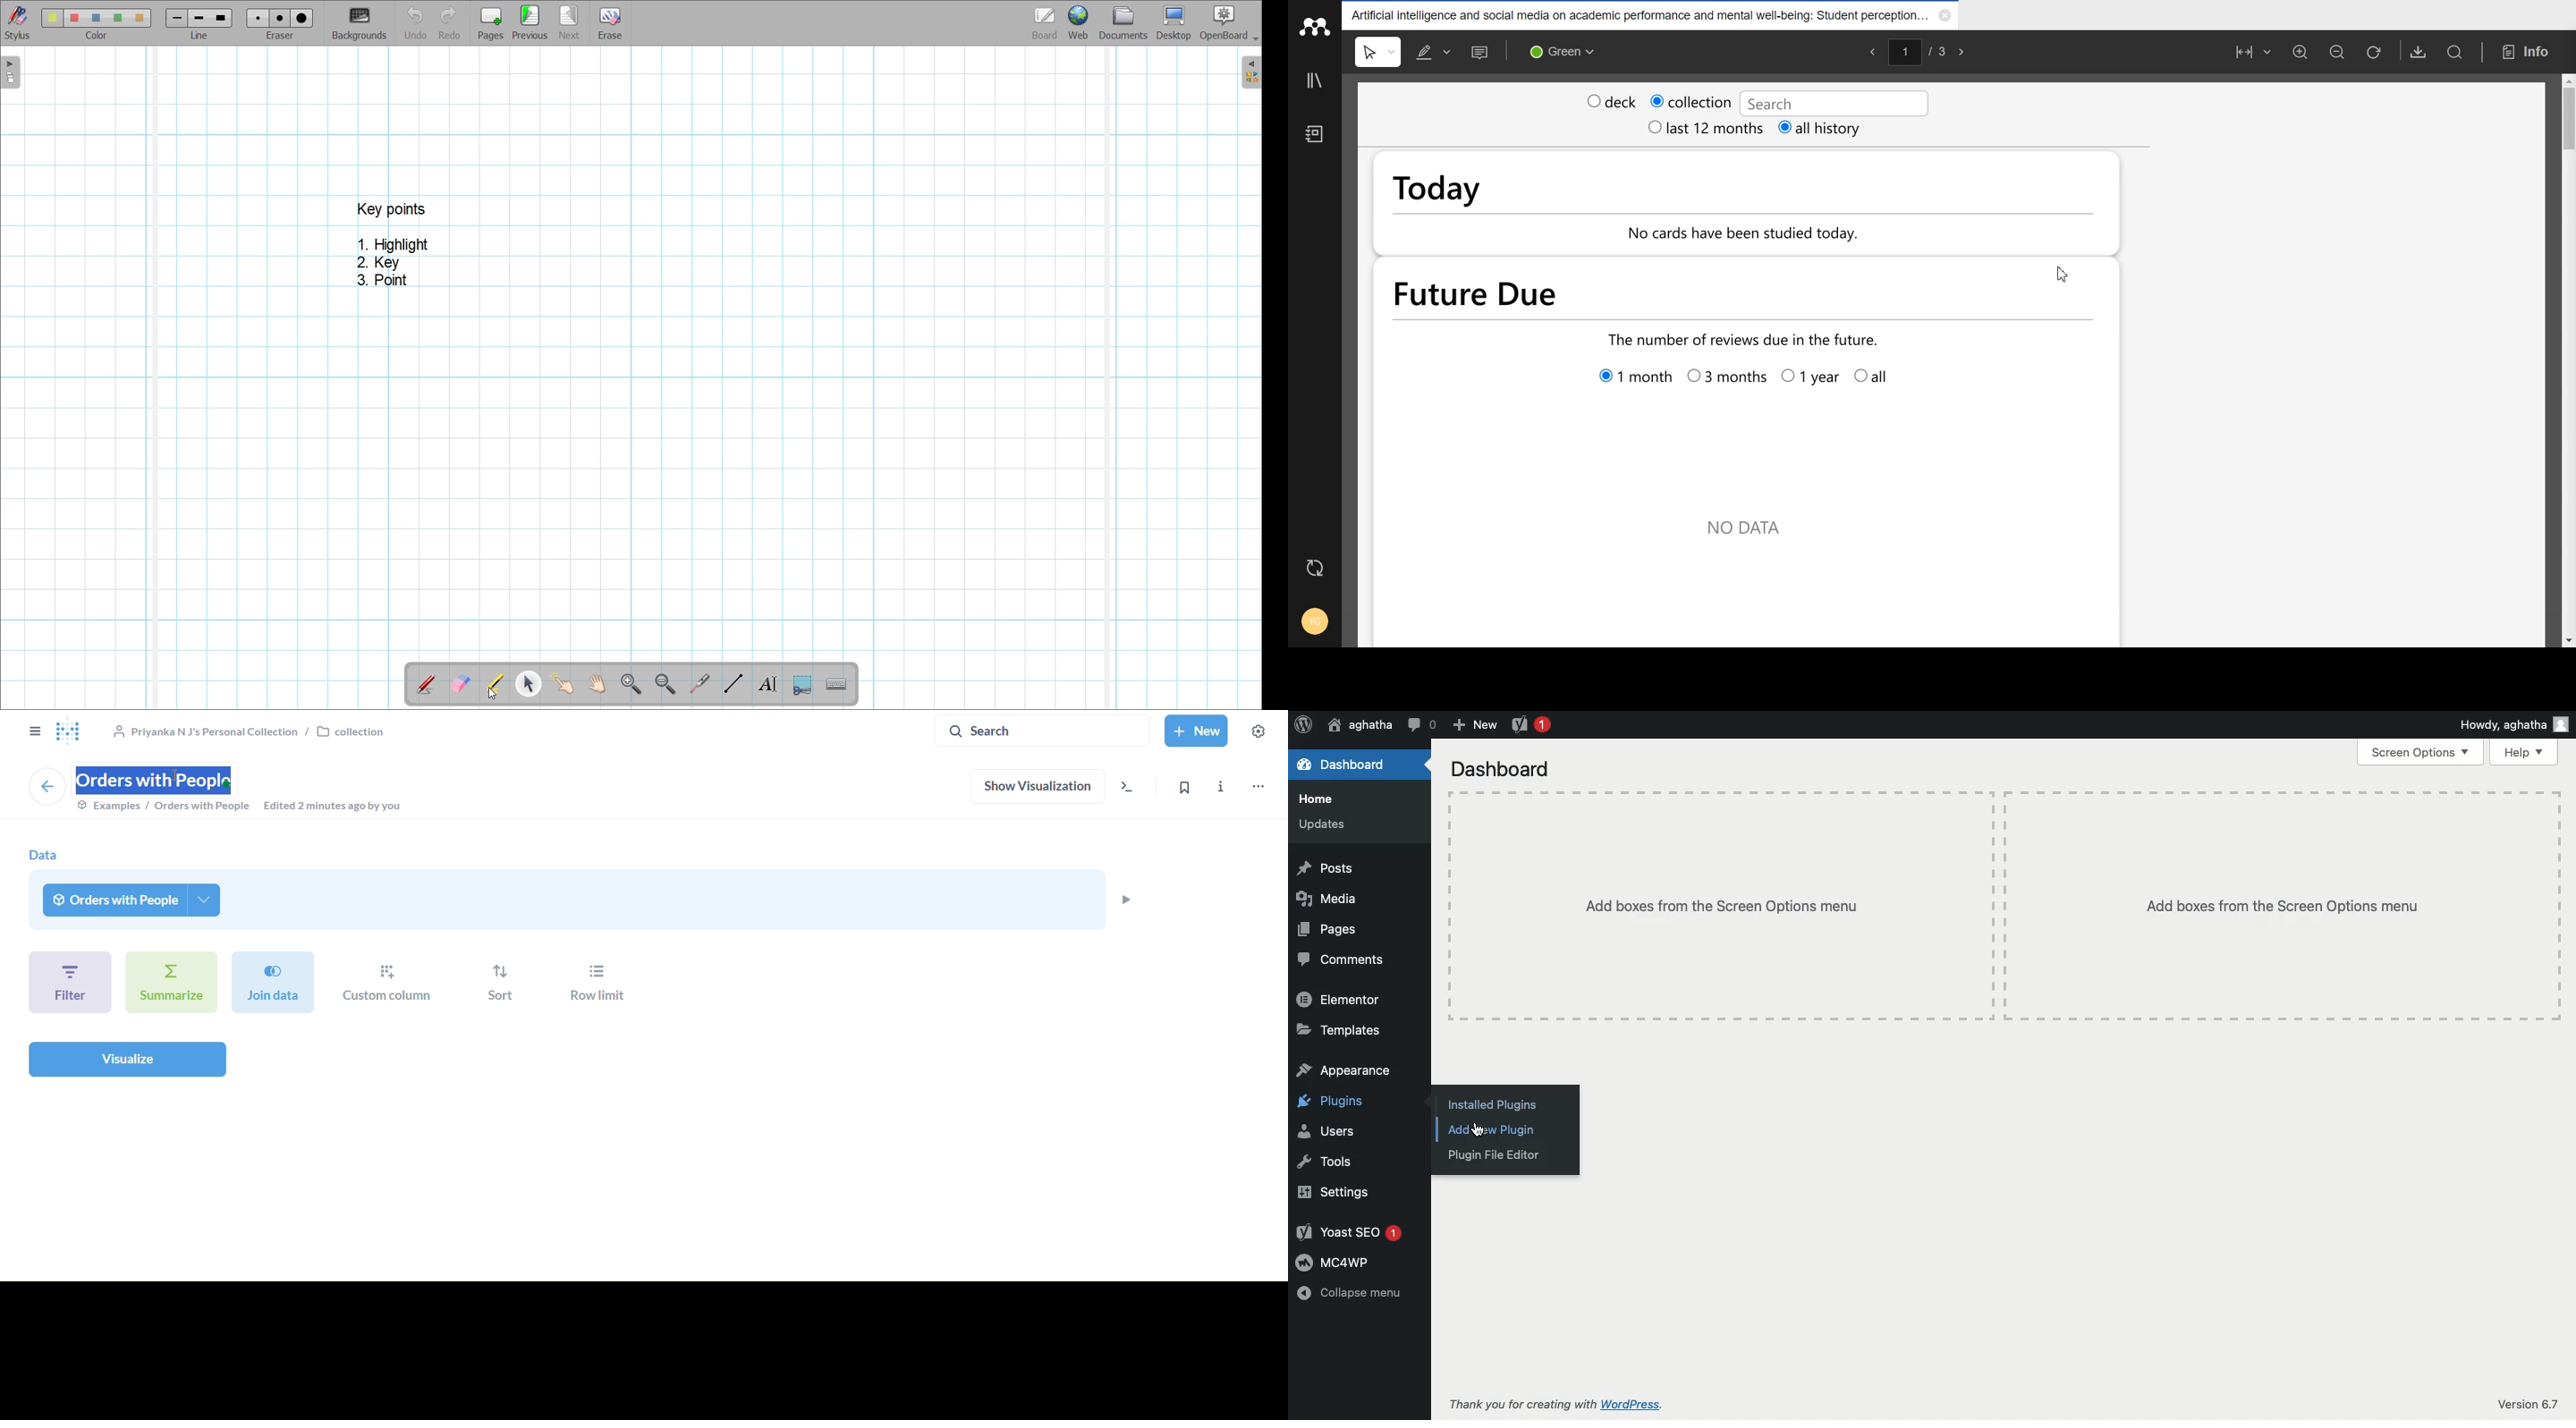 This screenshot has width=2576, height=1428. What do you see at coordinates (2414, 52) in the screenshot?
I see `Download` at bounding box center [2414, 52].